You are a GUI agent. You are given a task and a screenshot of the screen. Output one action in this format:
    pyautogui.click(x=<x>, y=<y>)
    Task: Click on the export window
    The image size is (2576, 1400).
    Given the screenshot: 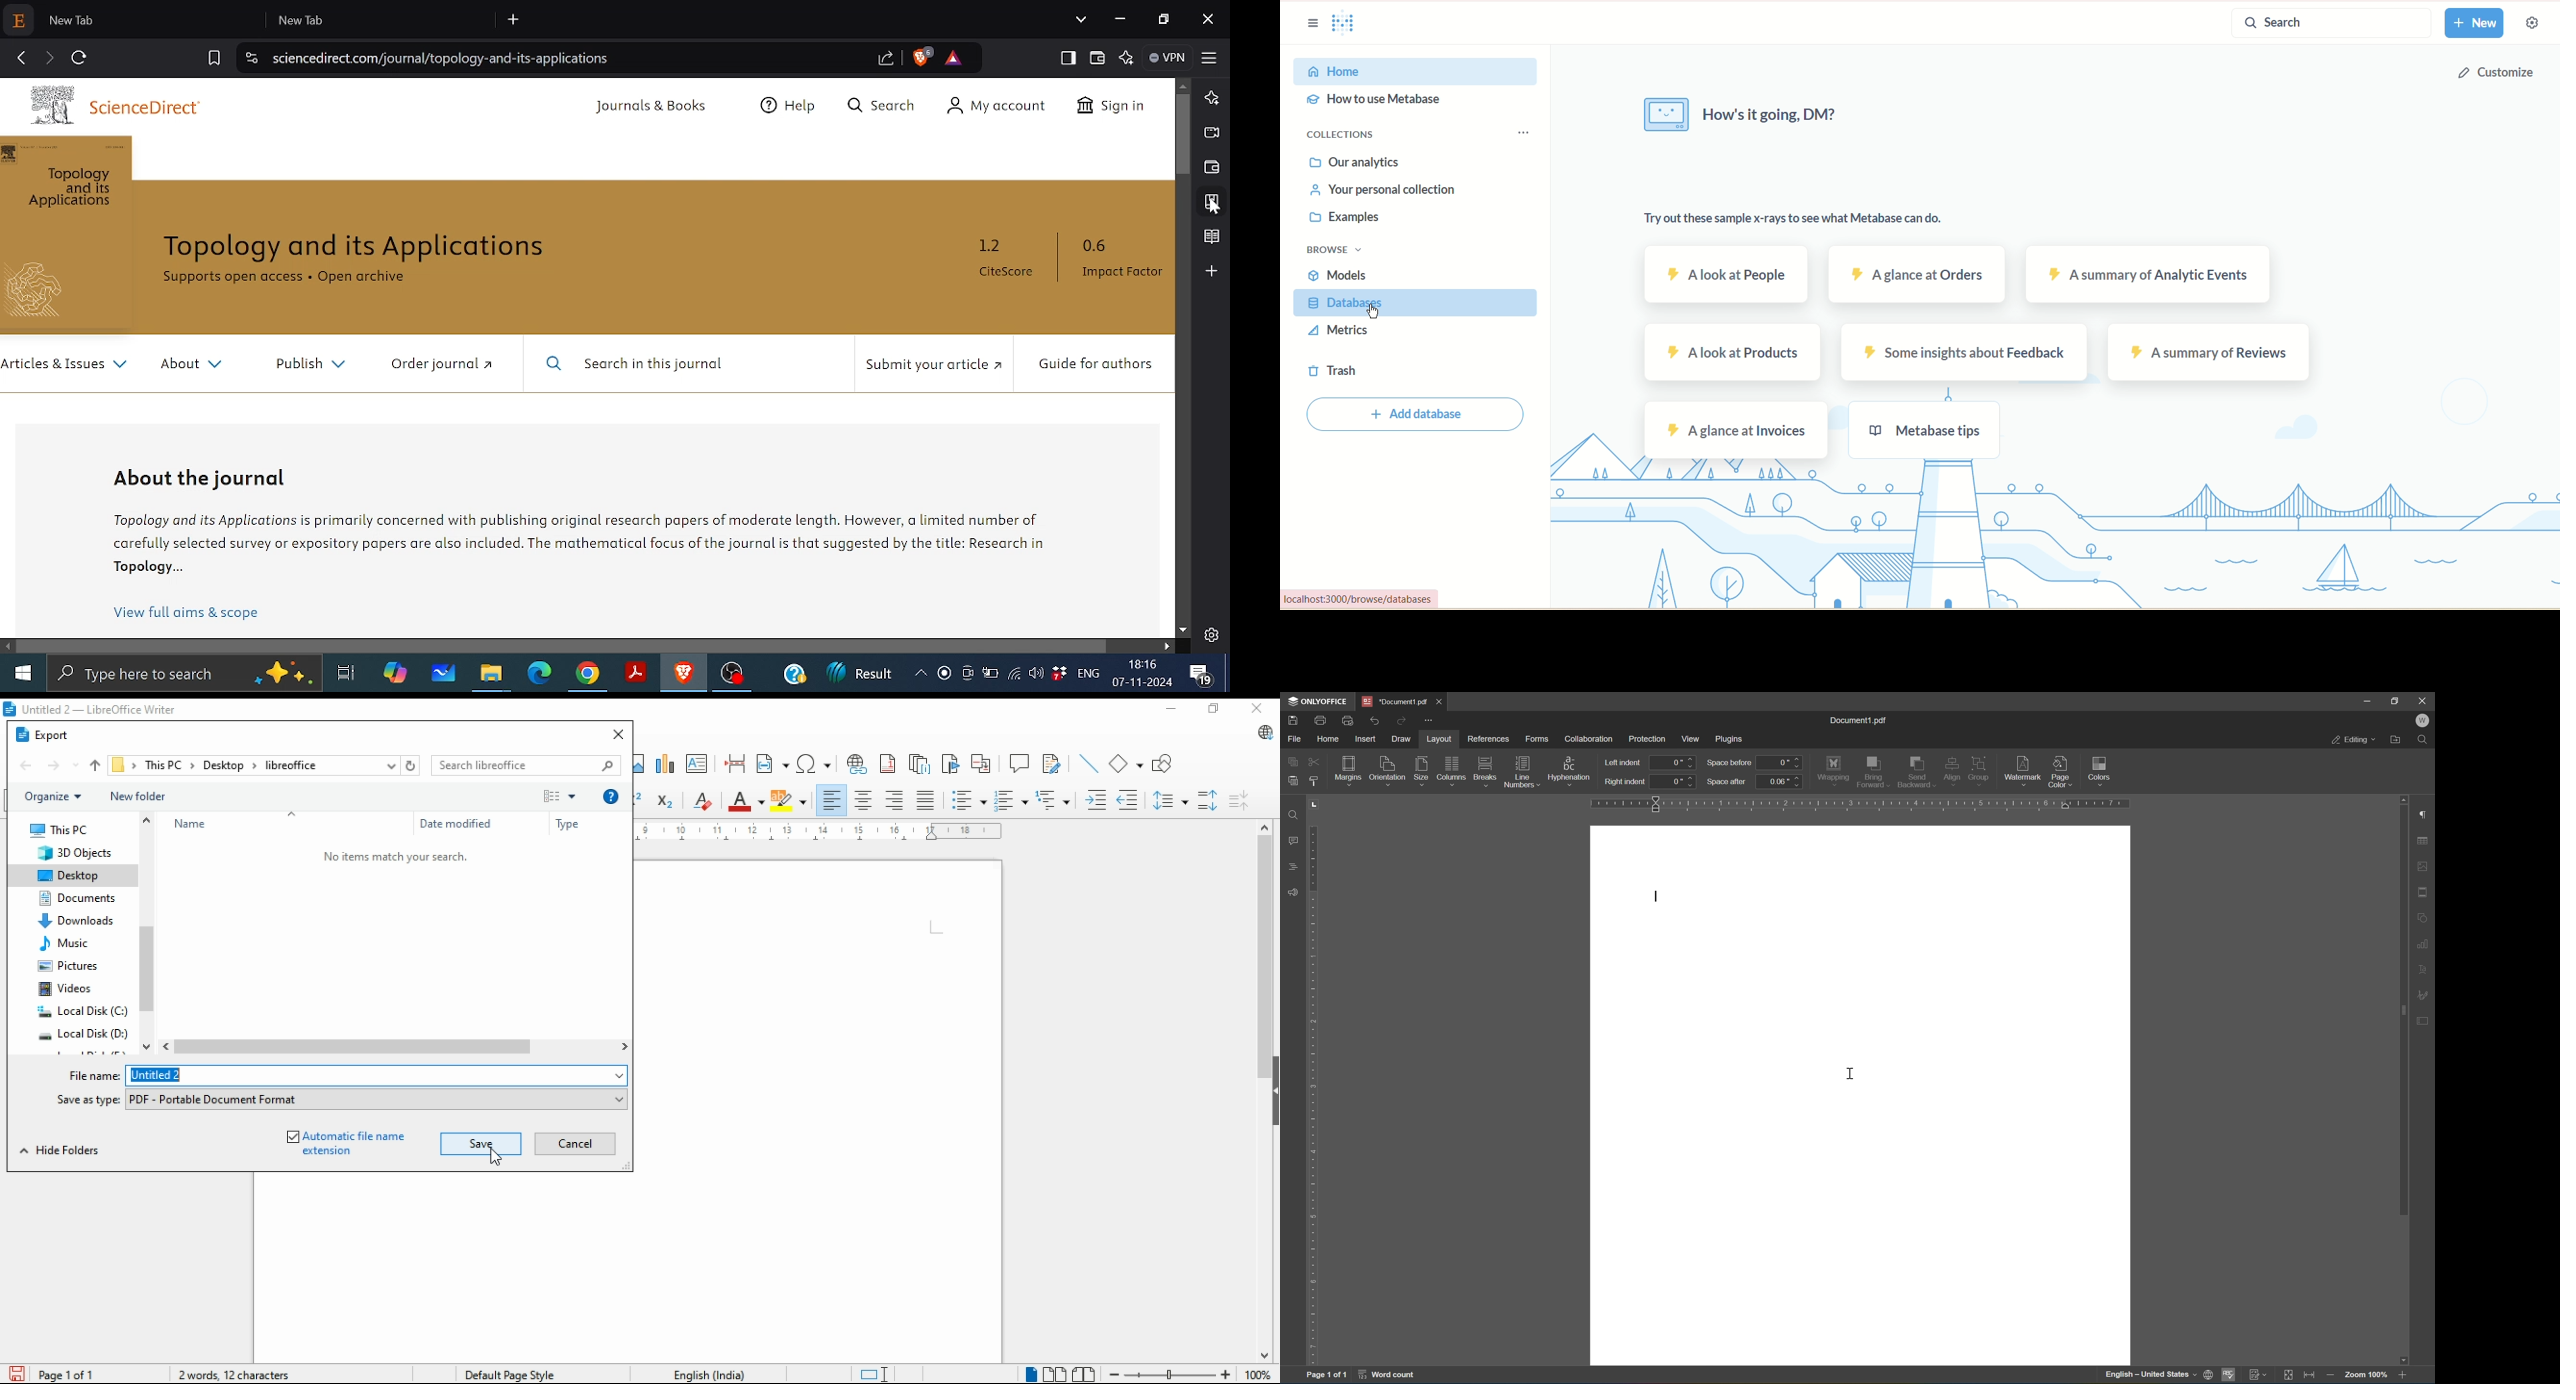 What is the action you would take?
    pyautogui.click(x=55, y=737)
    